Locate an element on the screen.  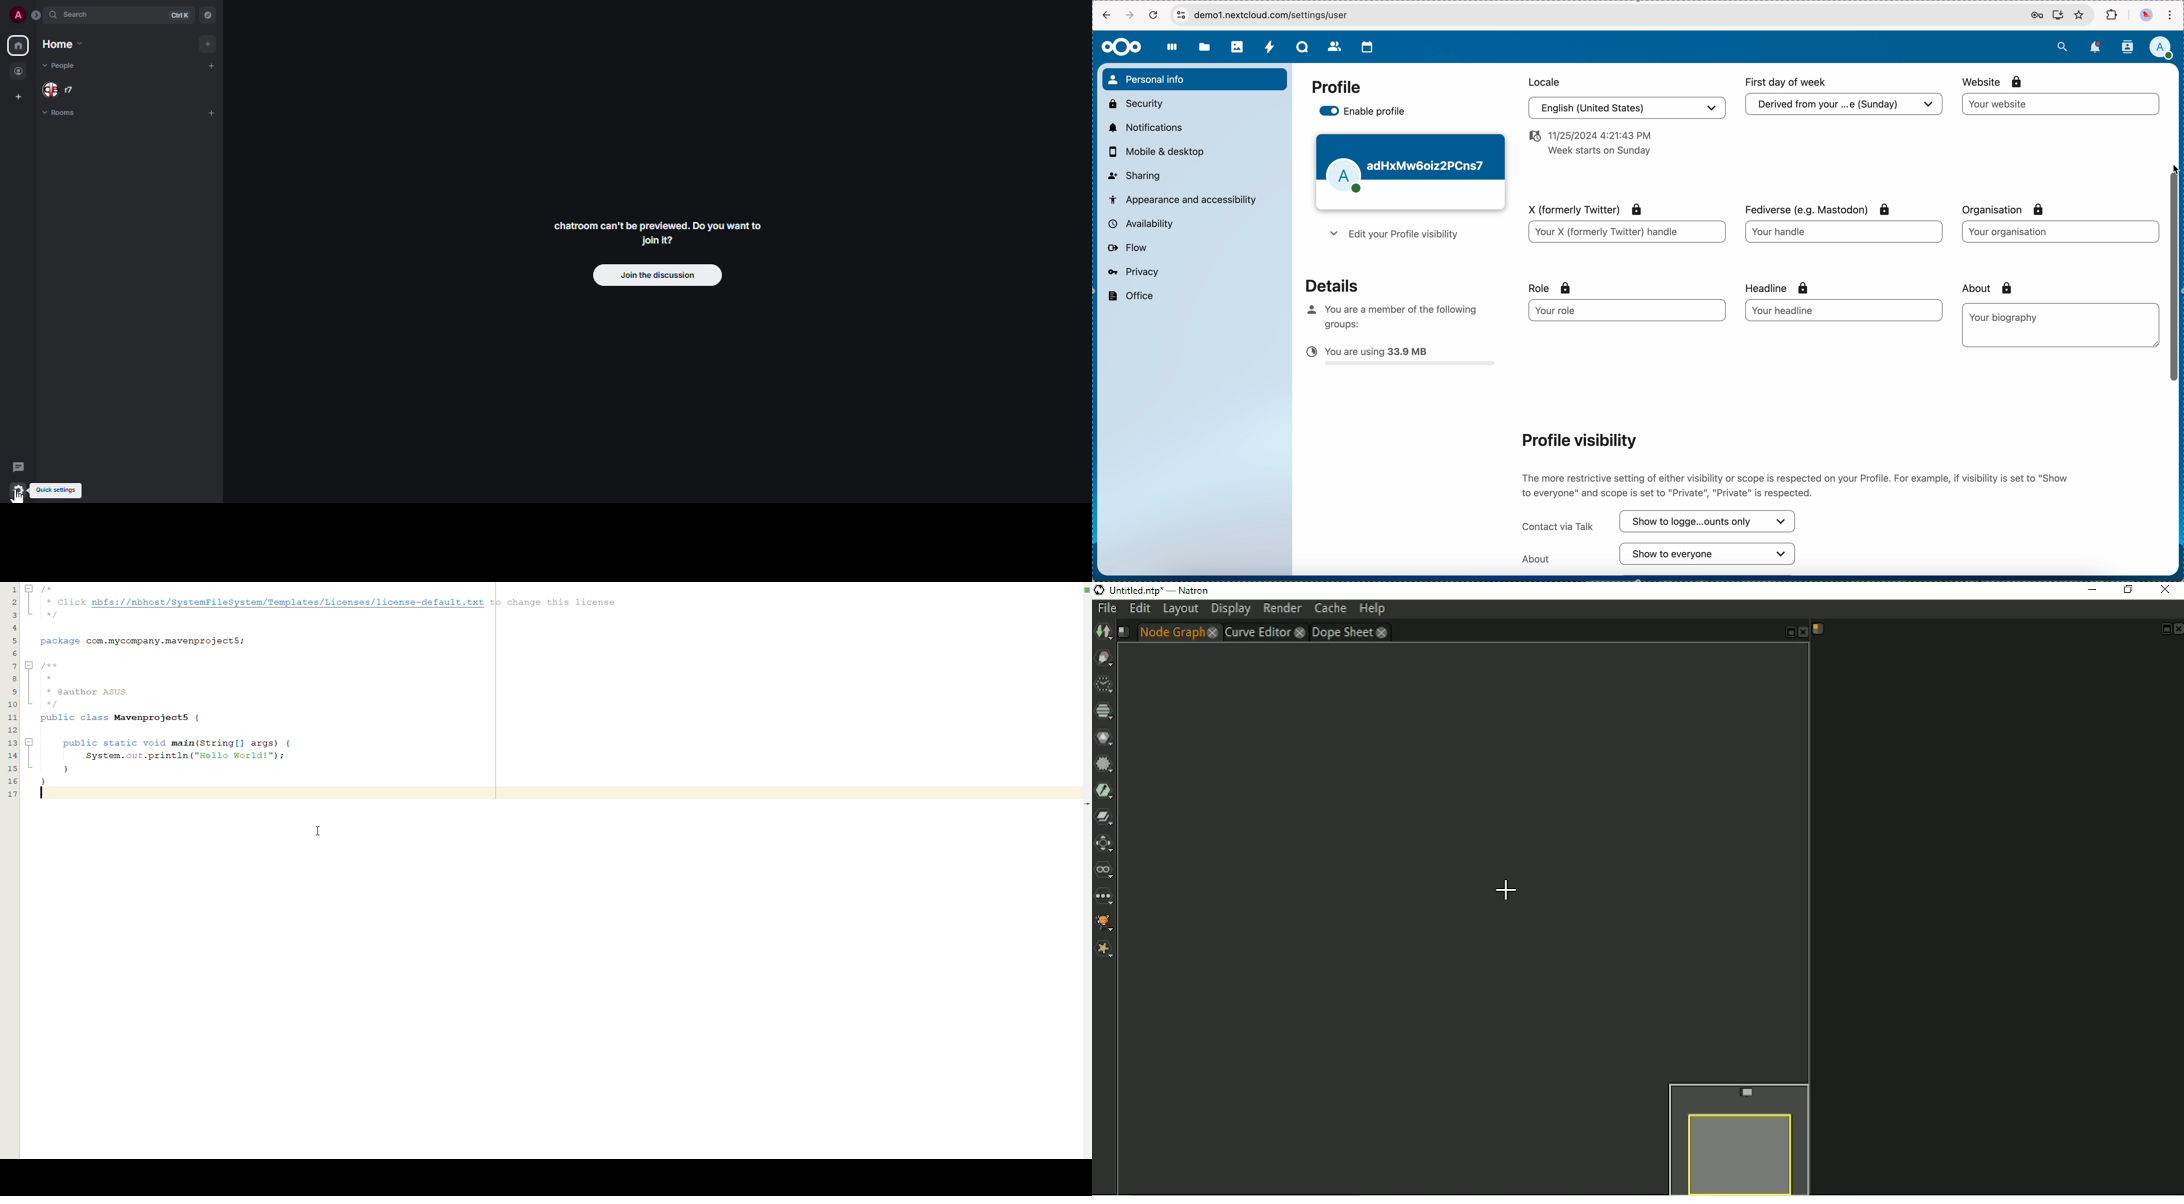
Talk is located at coordinates (1304, 48).